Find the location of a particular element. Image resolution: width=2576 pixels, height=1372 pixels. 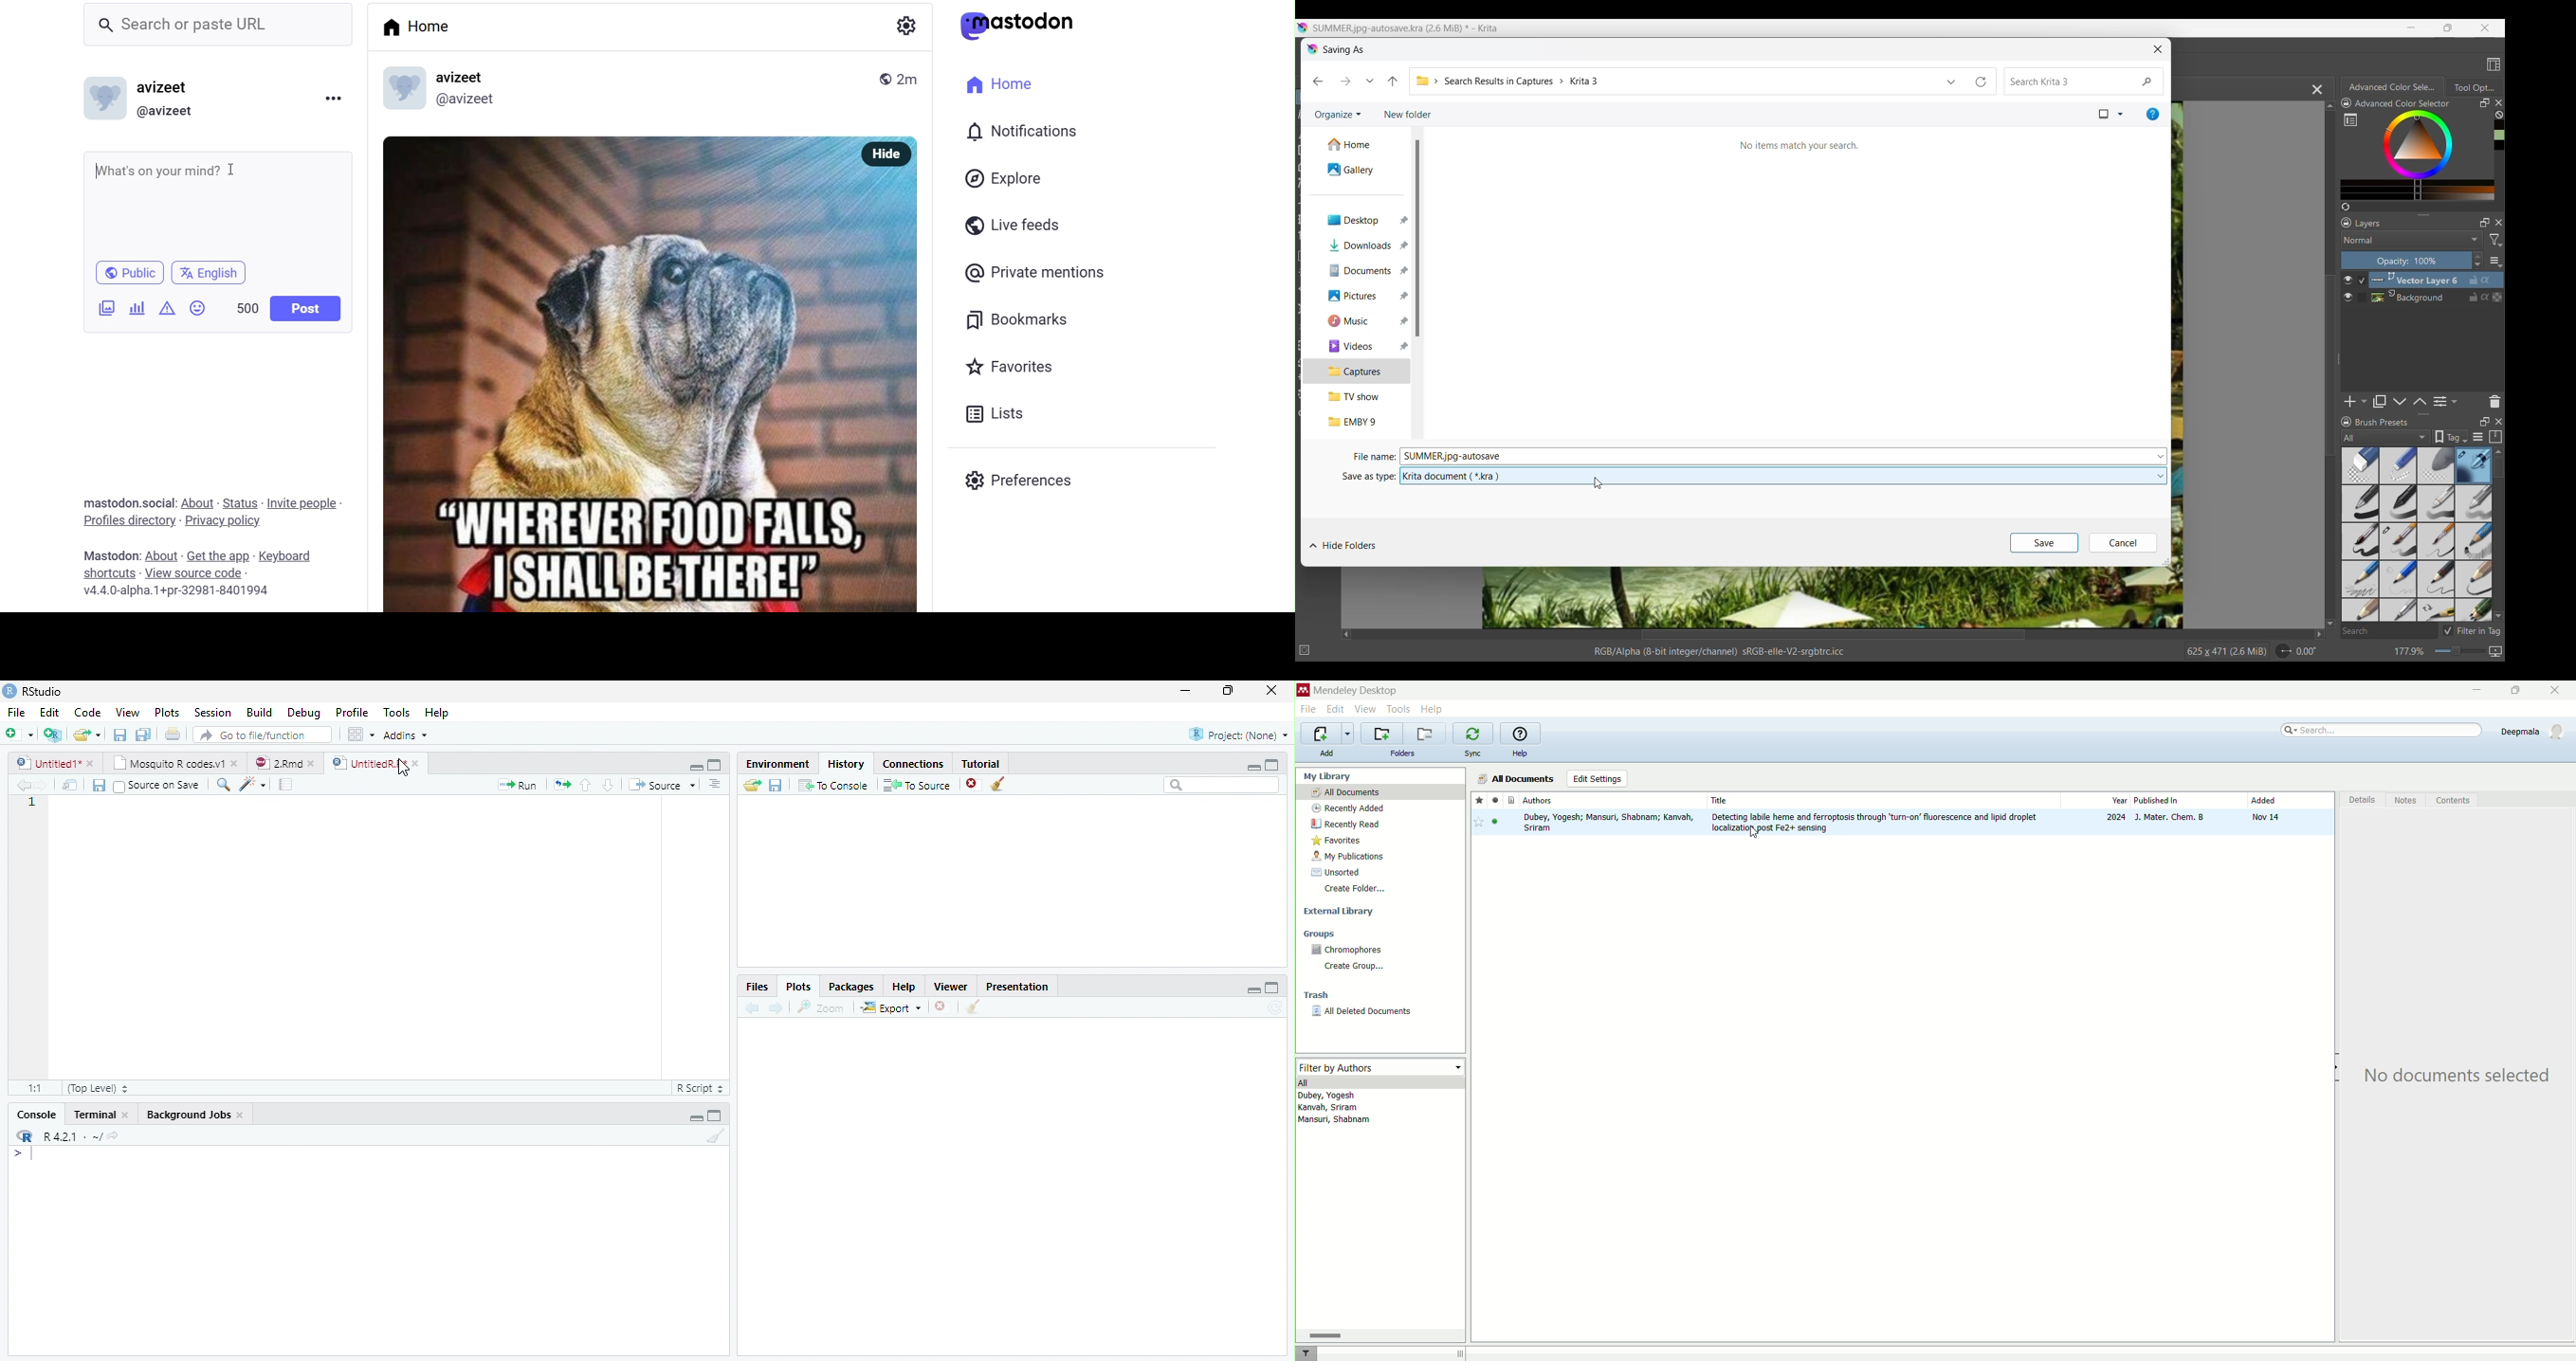

Run is located at coordinates (518, 785).